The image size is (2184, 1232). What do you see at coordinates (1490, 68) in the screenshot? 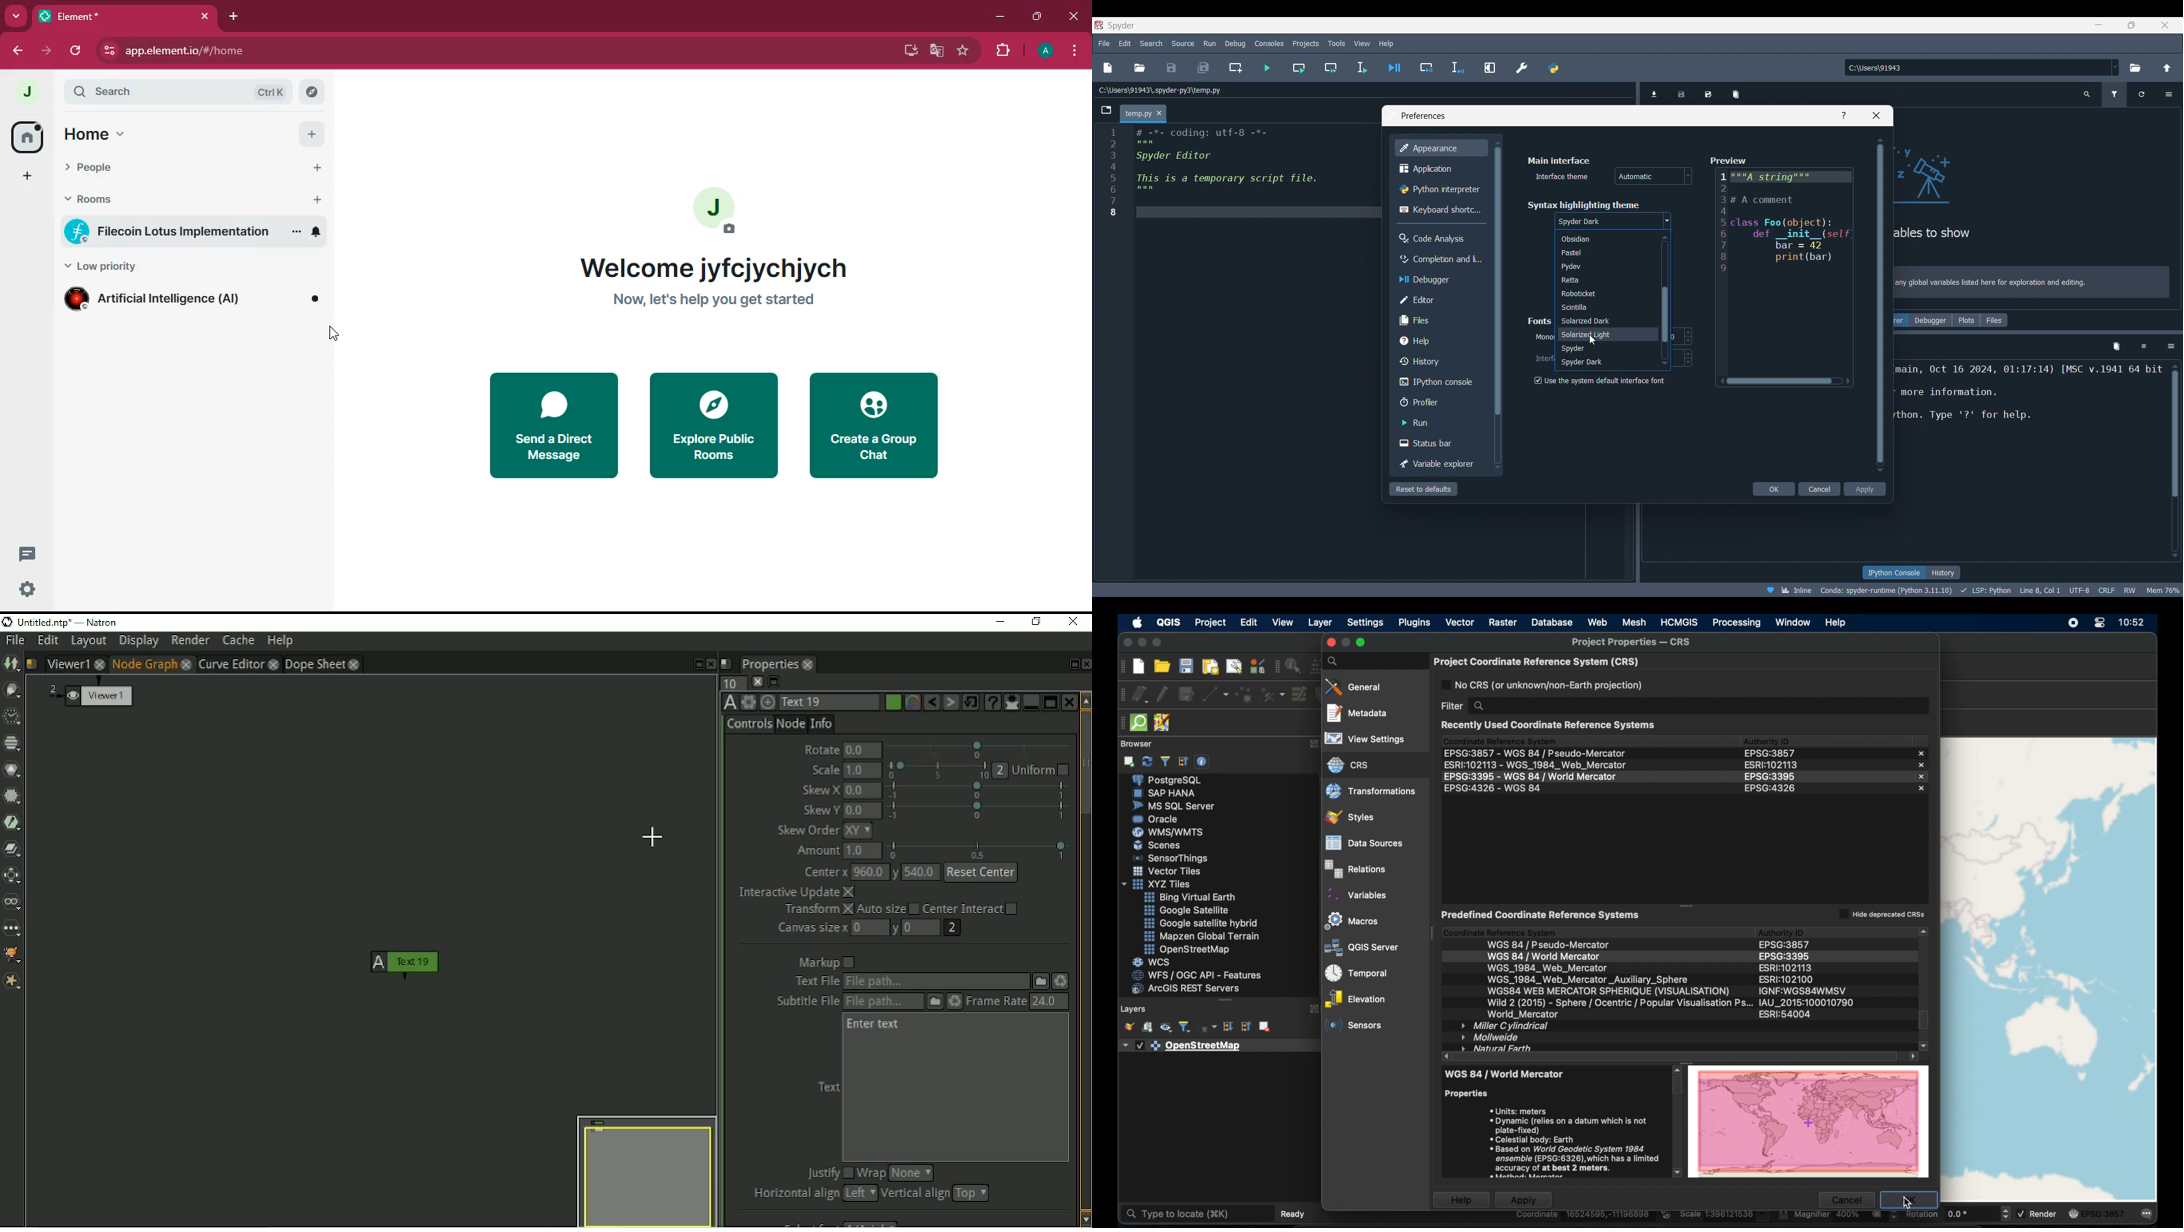
I see `Maximize current pane` at bounding box center [1490, 68].